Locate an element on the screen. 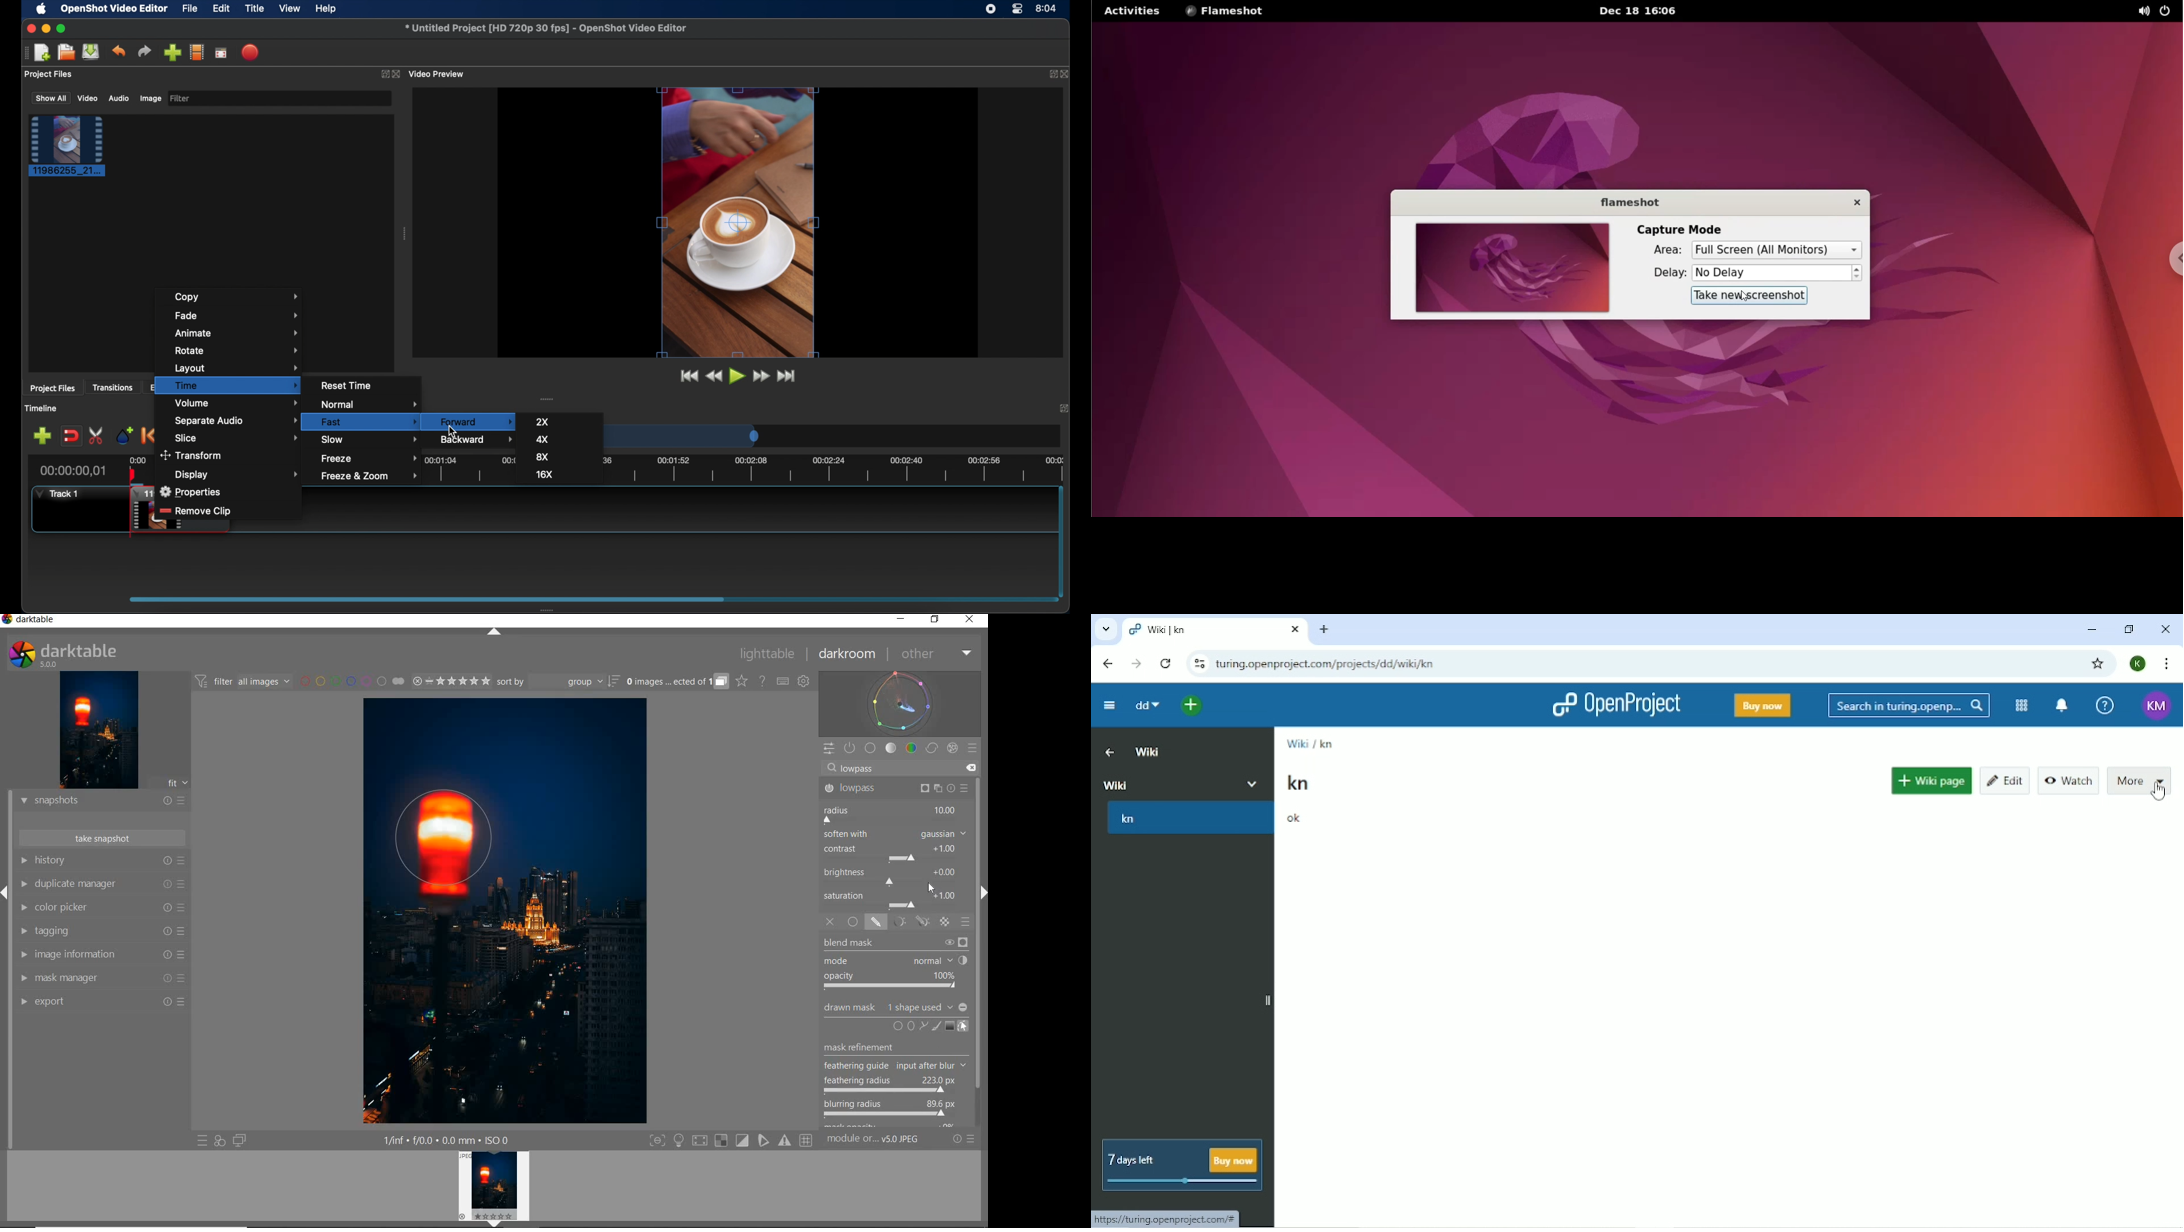  ACTIVITIES is located at coordinates (1131, 11).